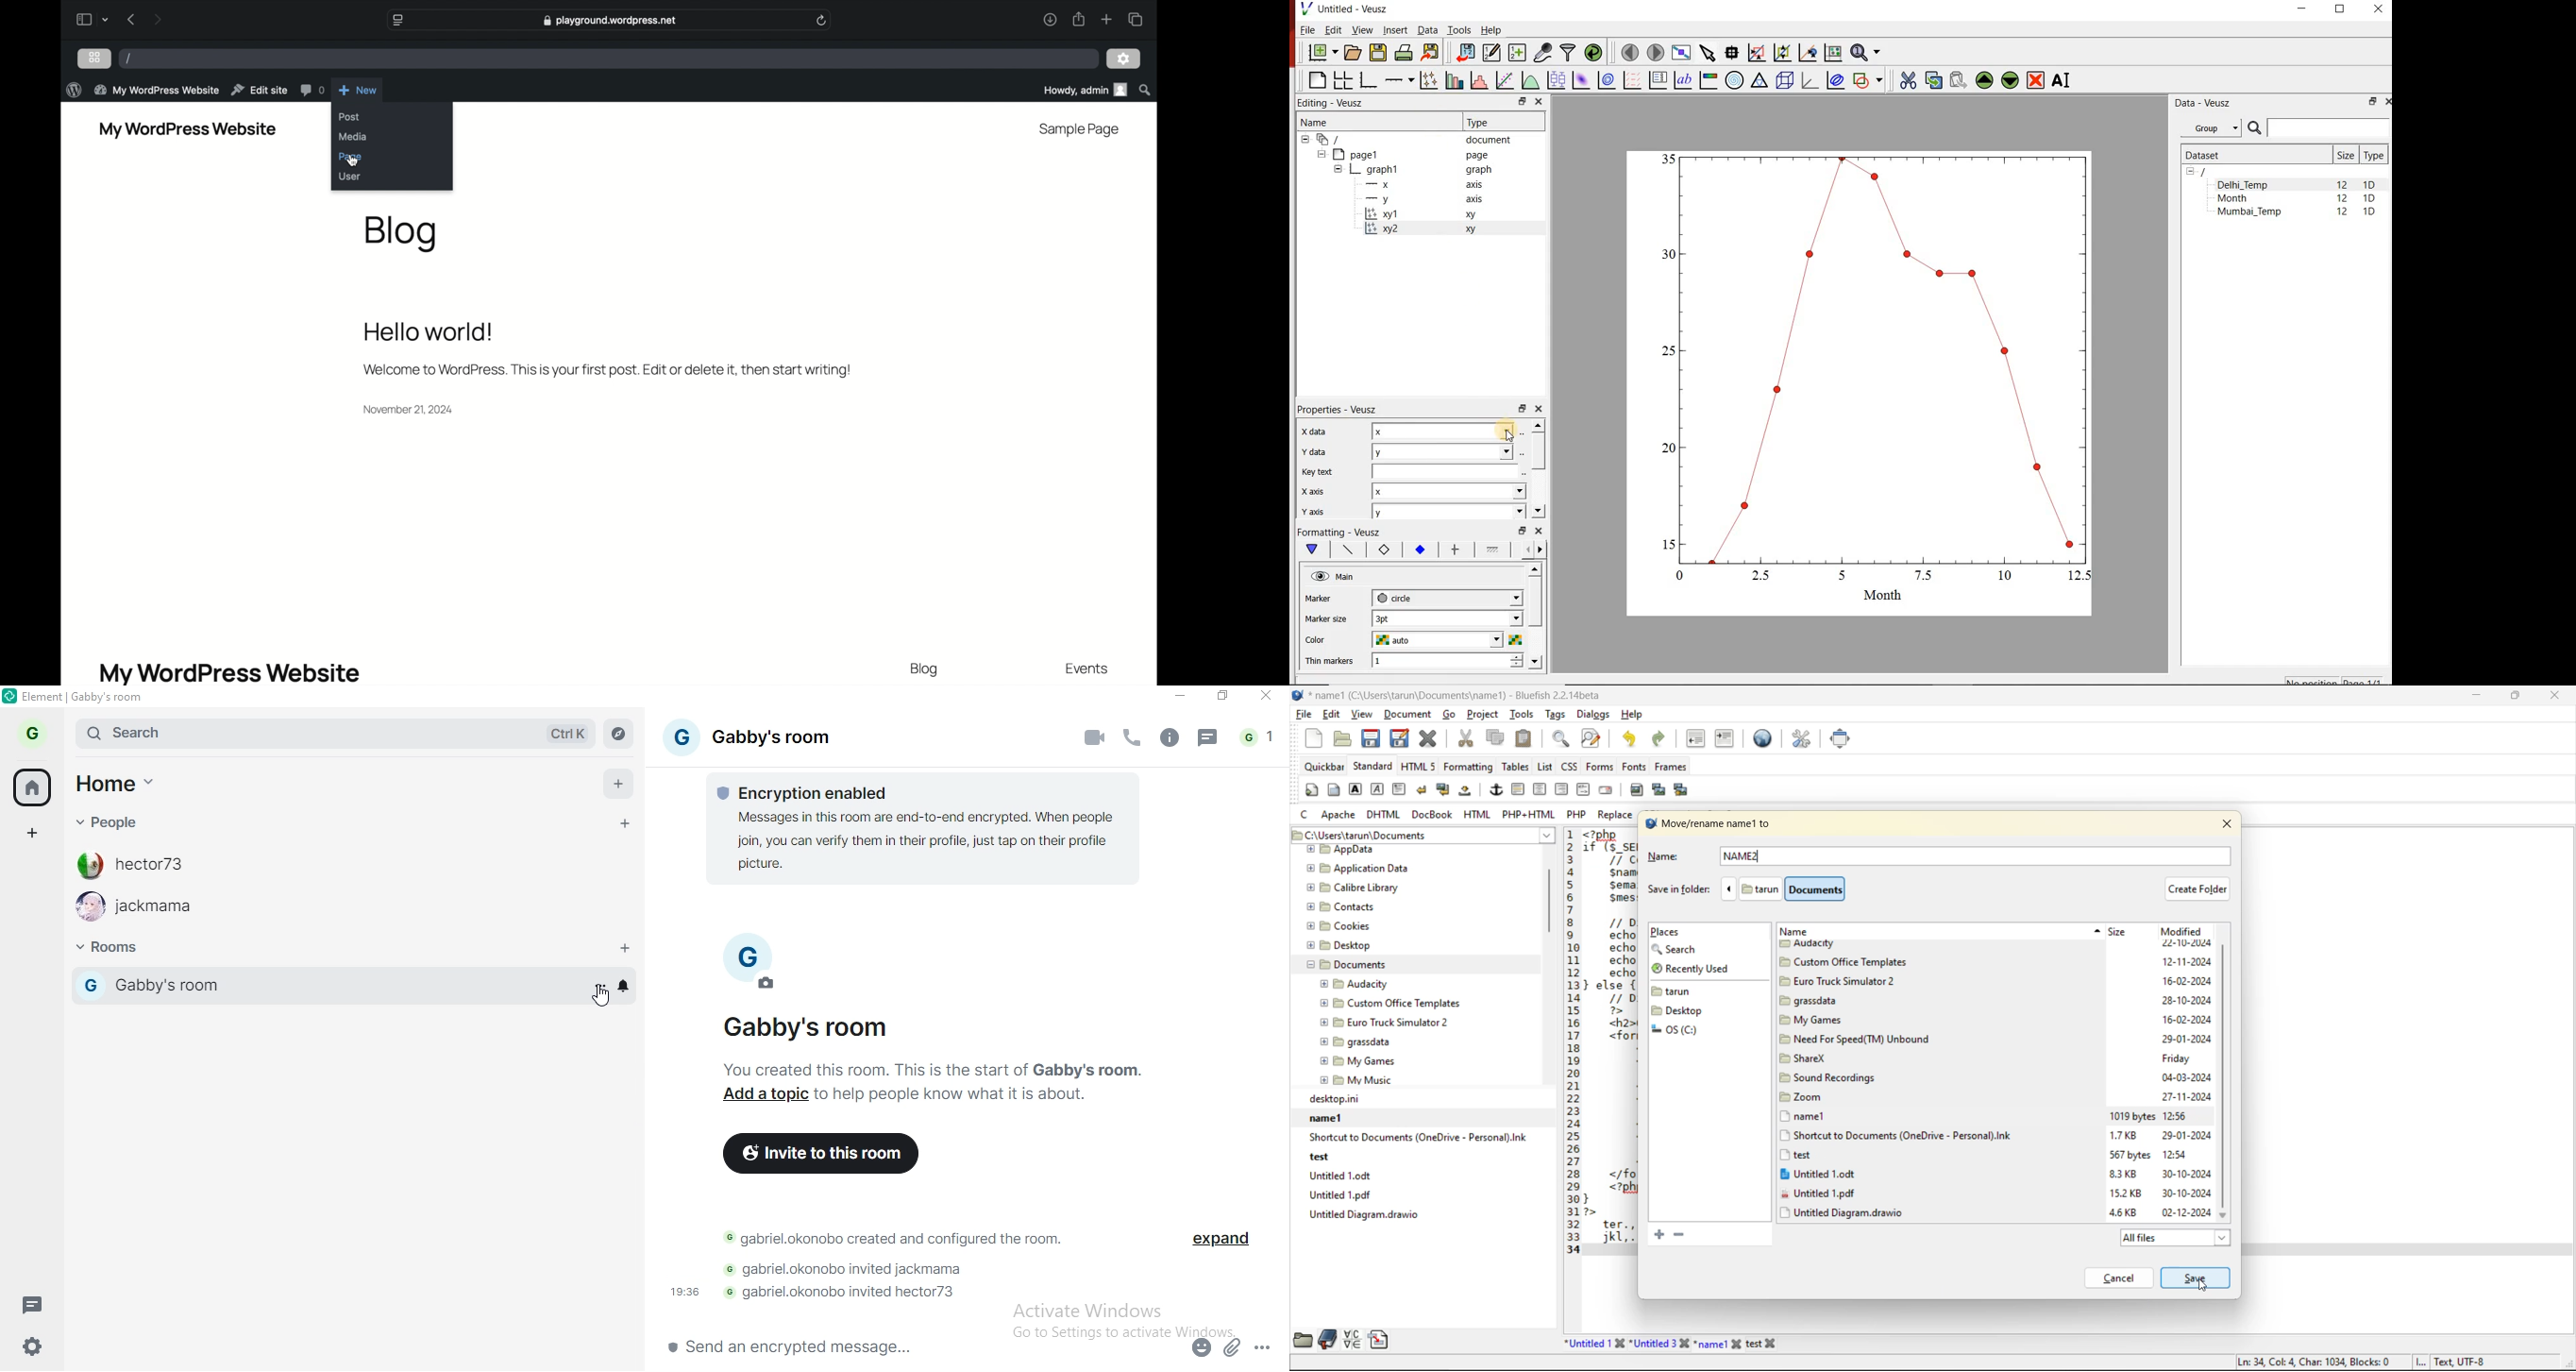 The width and height of the screenshot is (2576, 1372). Describe the element at coordinates (1428, 738) in the screenshot. I see `close file` at that location.